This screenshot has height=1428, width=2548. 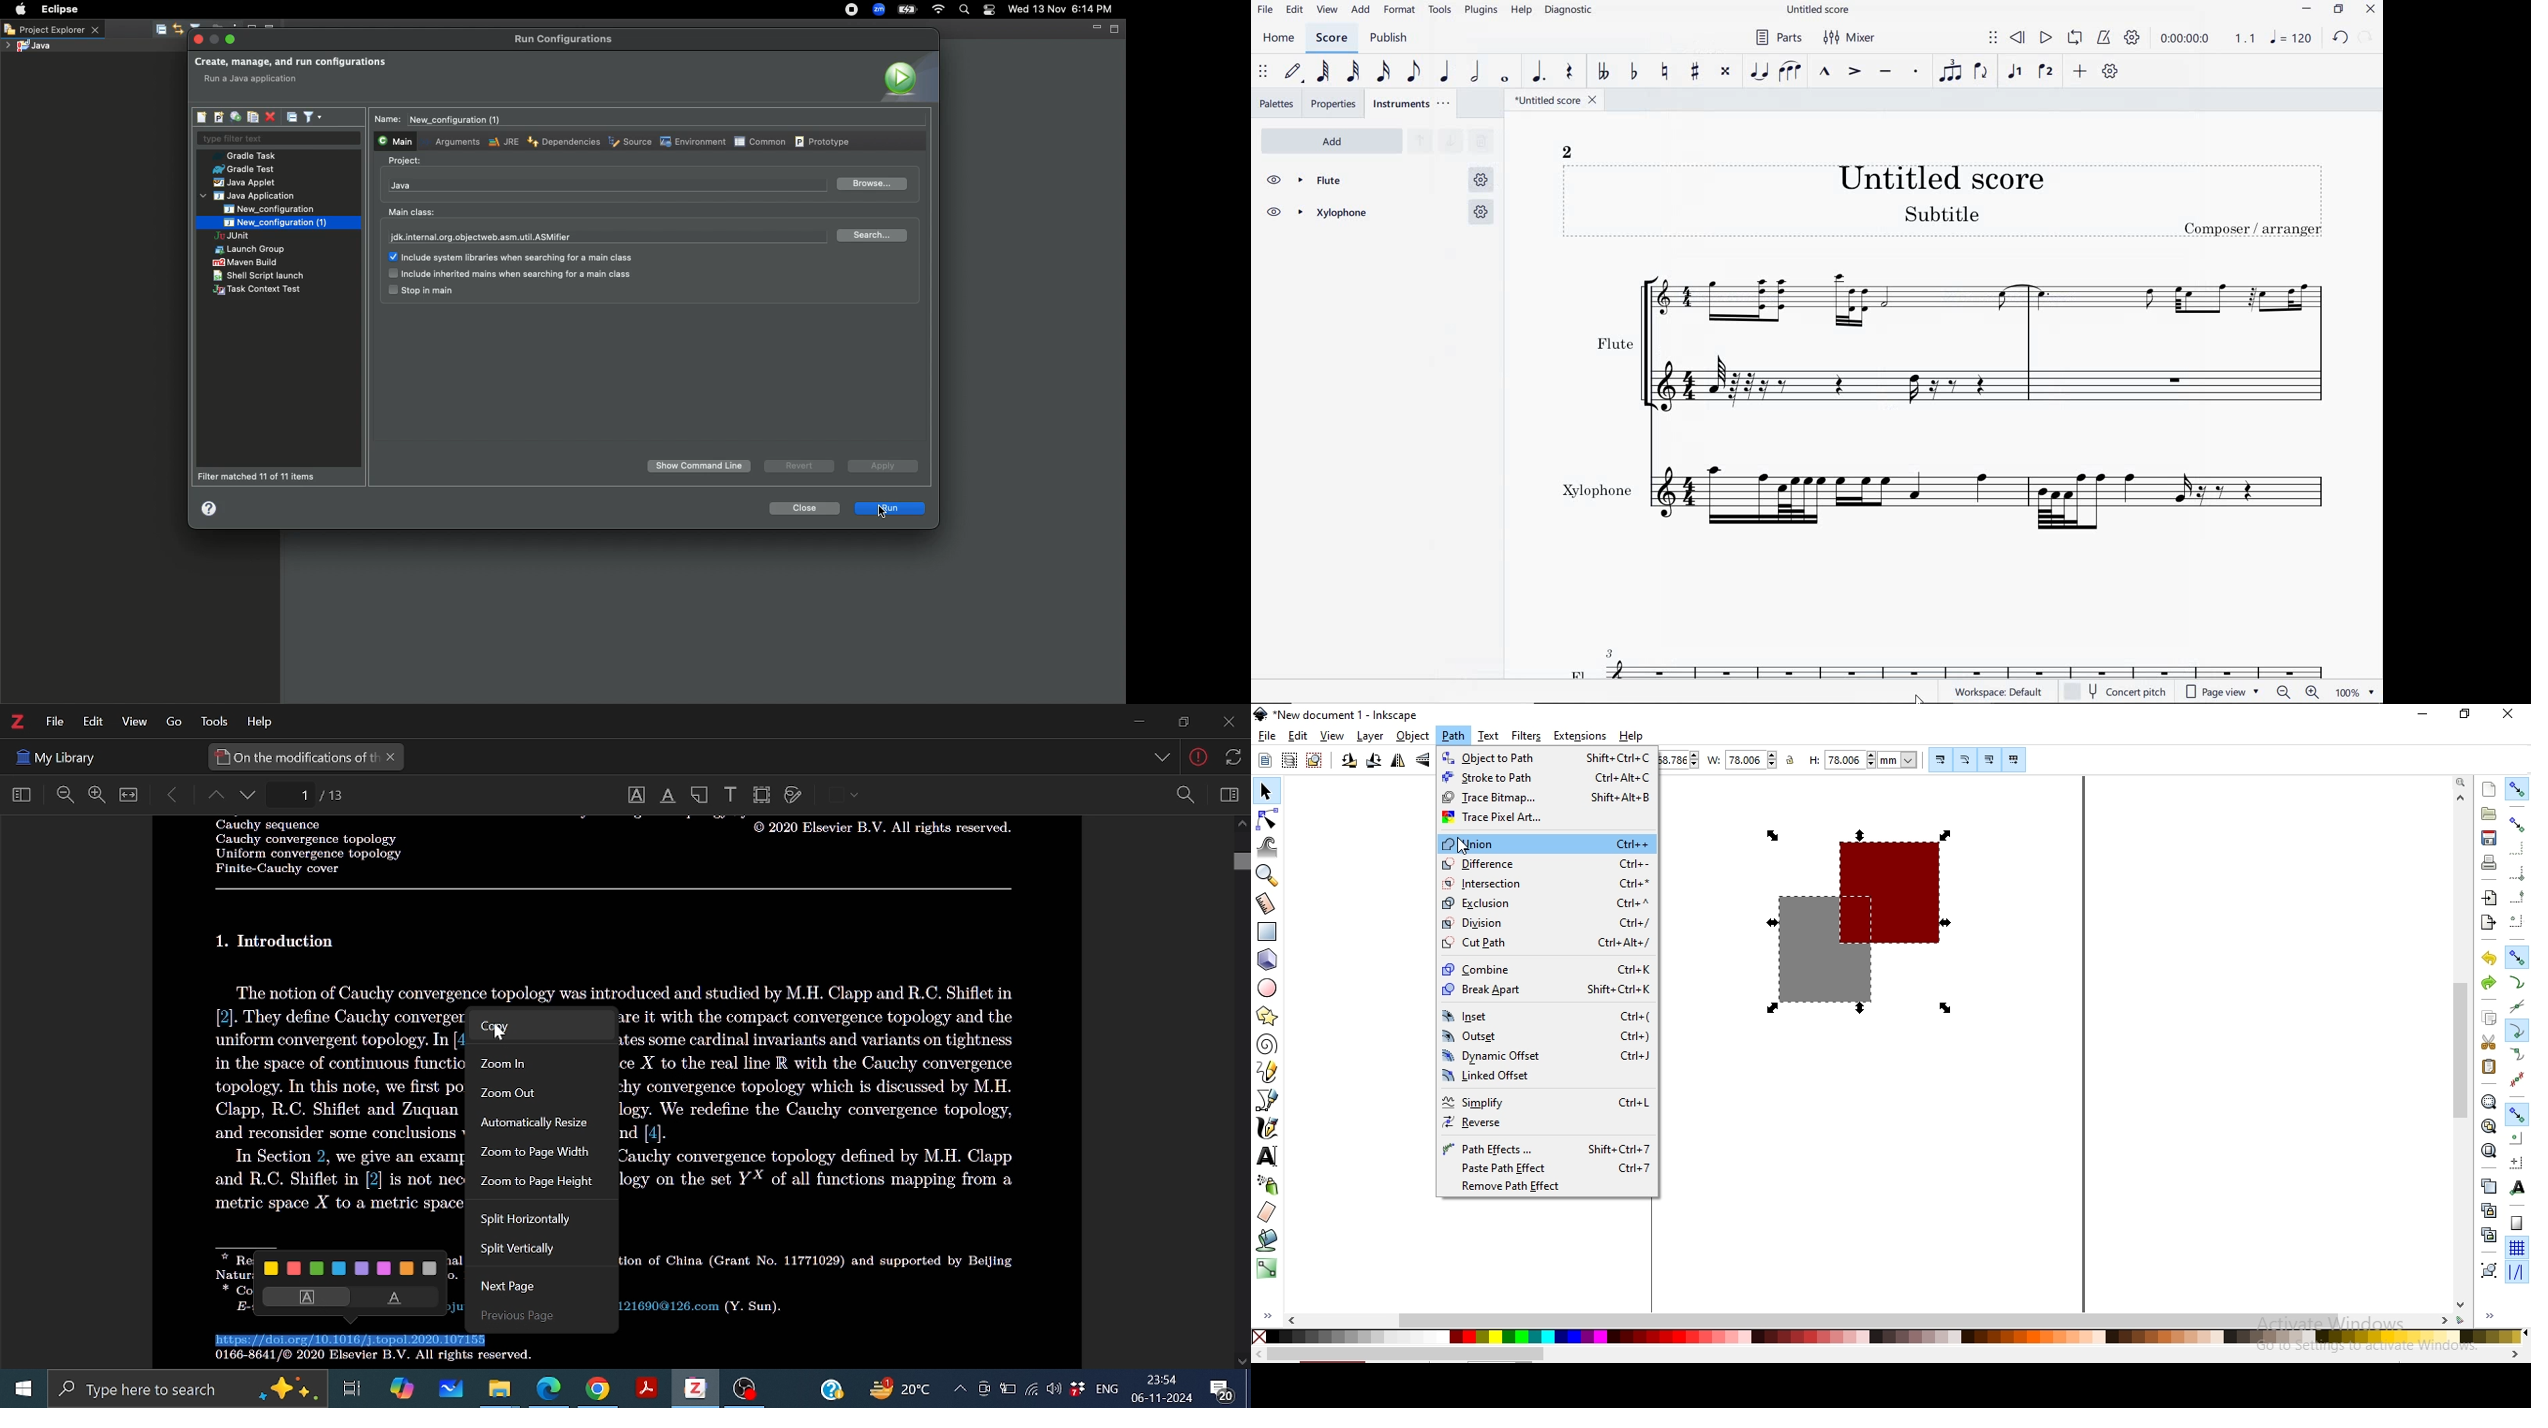 What do you see at coordinates (531, 1221) in the screenshot?
I see `Split horizontally` at bounding box center [531, 1221].